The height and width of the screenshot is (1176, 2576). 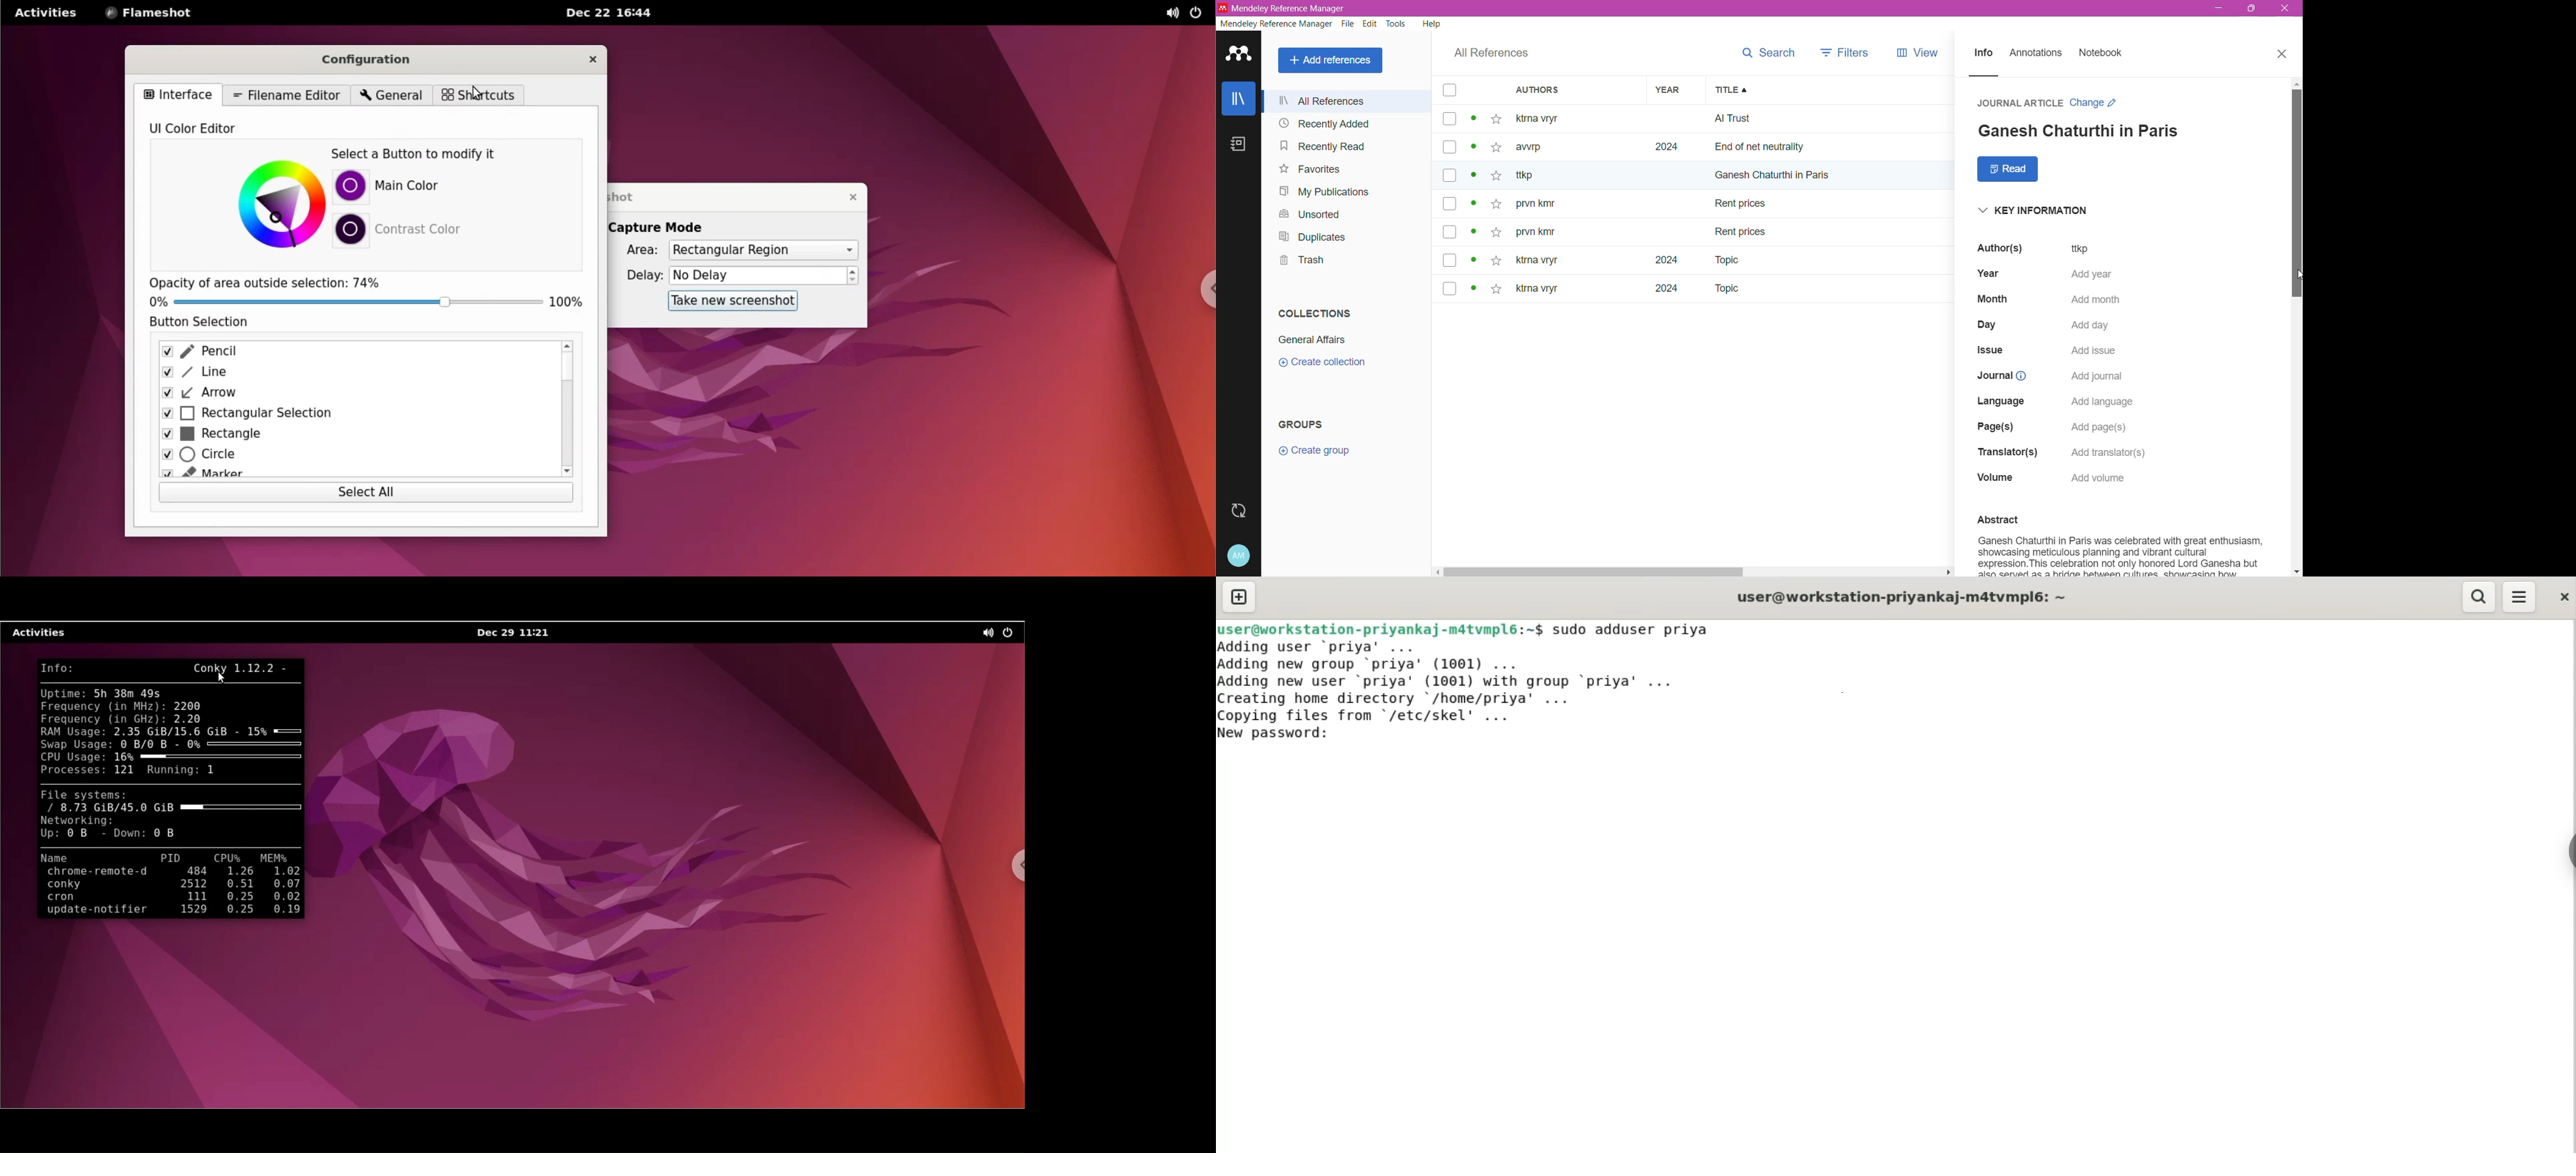 What do you see at coordinates (2096, 327) in the screenshot?
I see `Click to add Day` at bounding box center [2096, 327].